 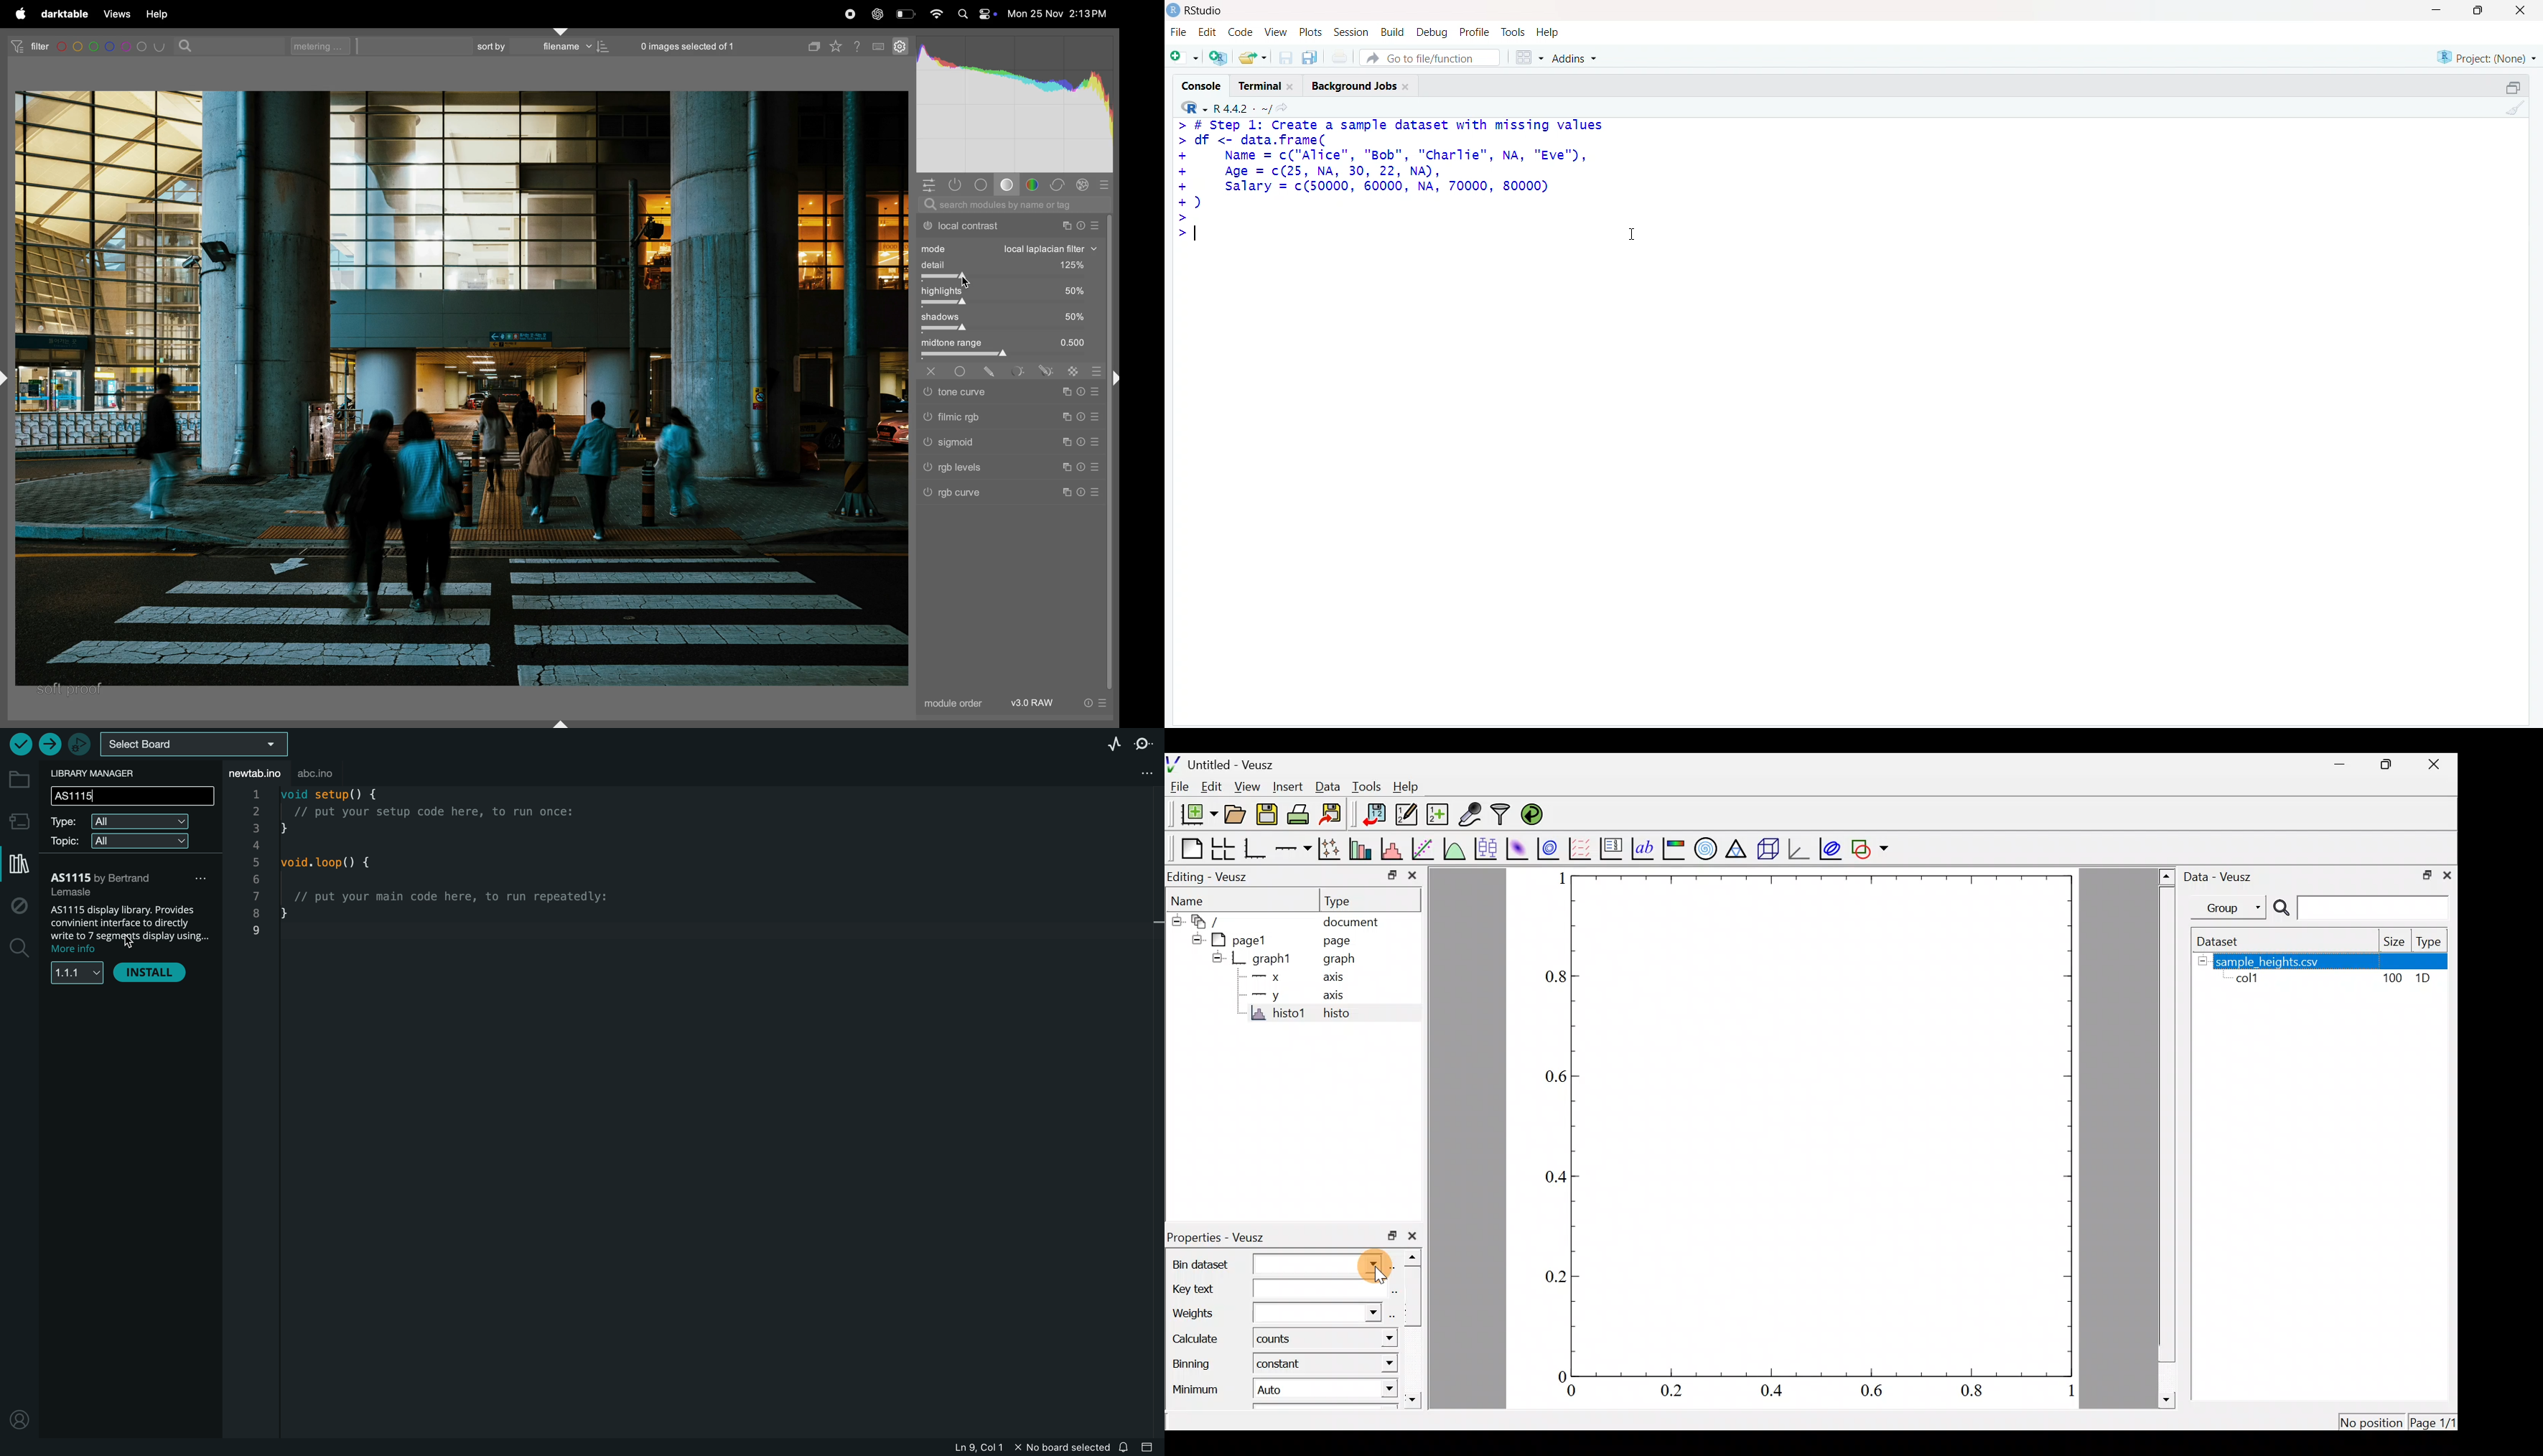 I want to click on File, so click(x=1181, y=788).